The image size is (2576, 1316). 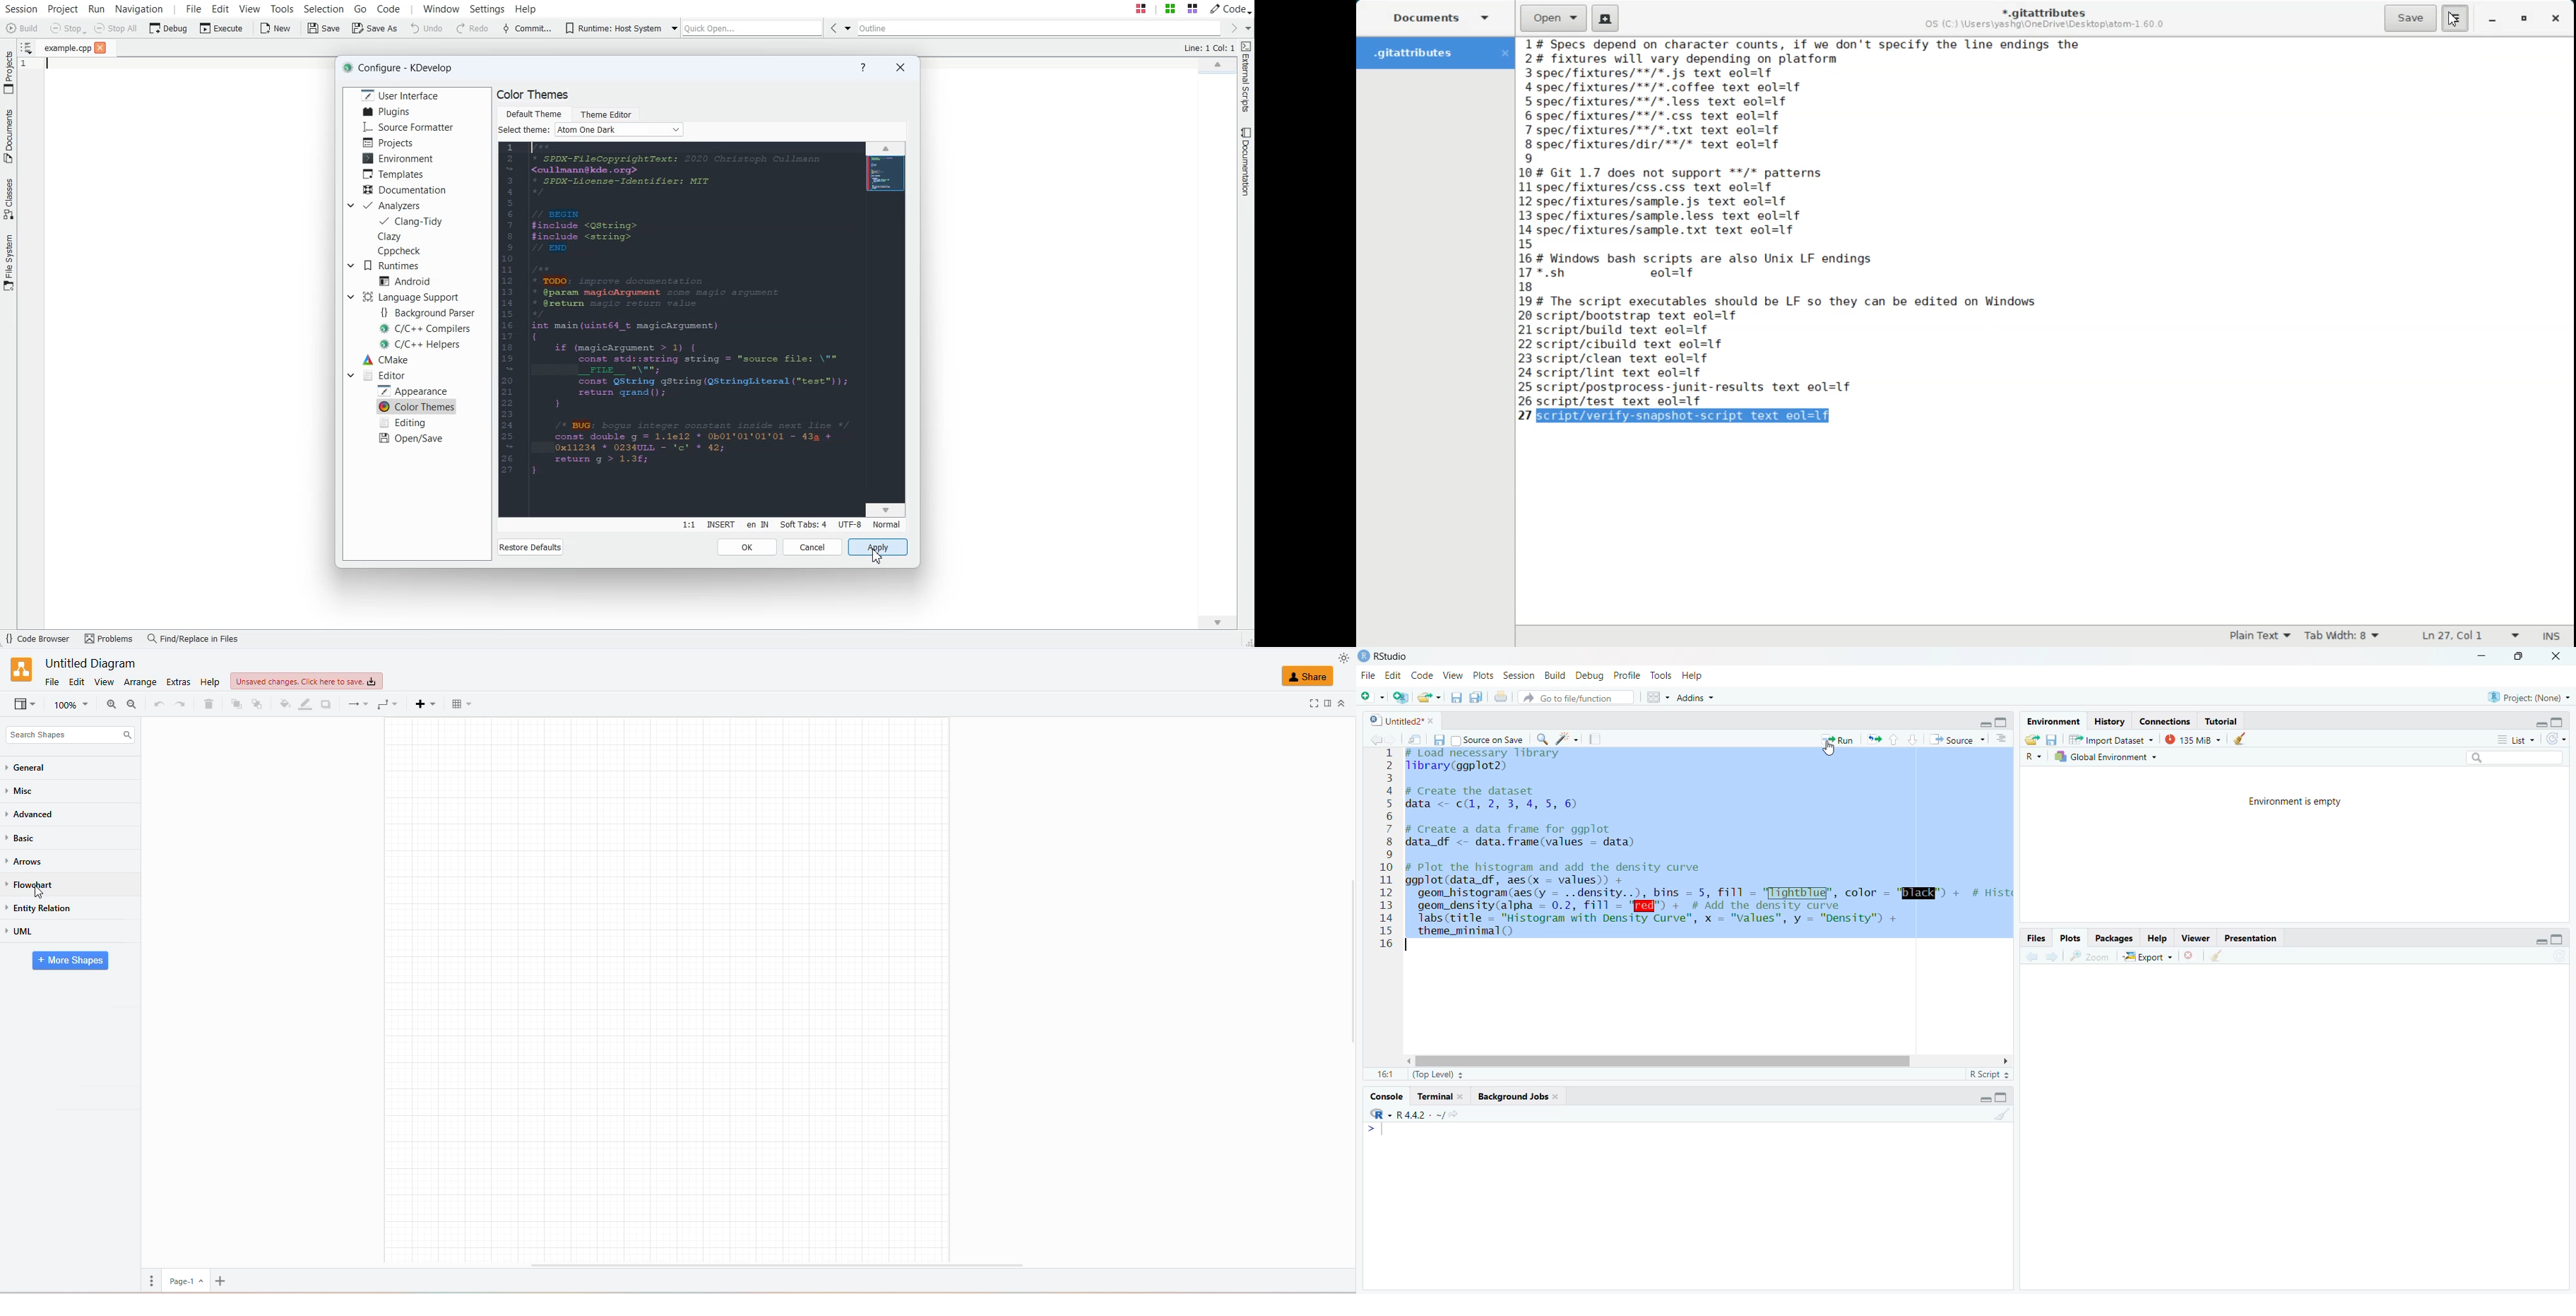 I want to click on SHADOW, so click(x=331, y=705).